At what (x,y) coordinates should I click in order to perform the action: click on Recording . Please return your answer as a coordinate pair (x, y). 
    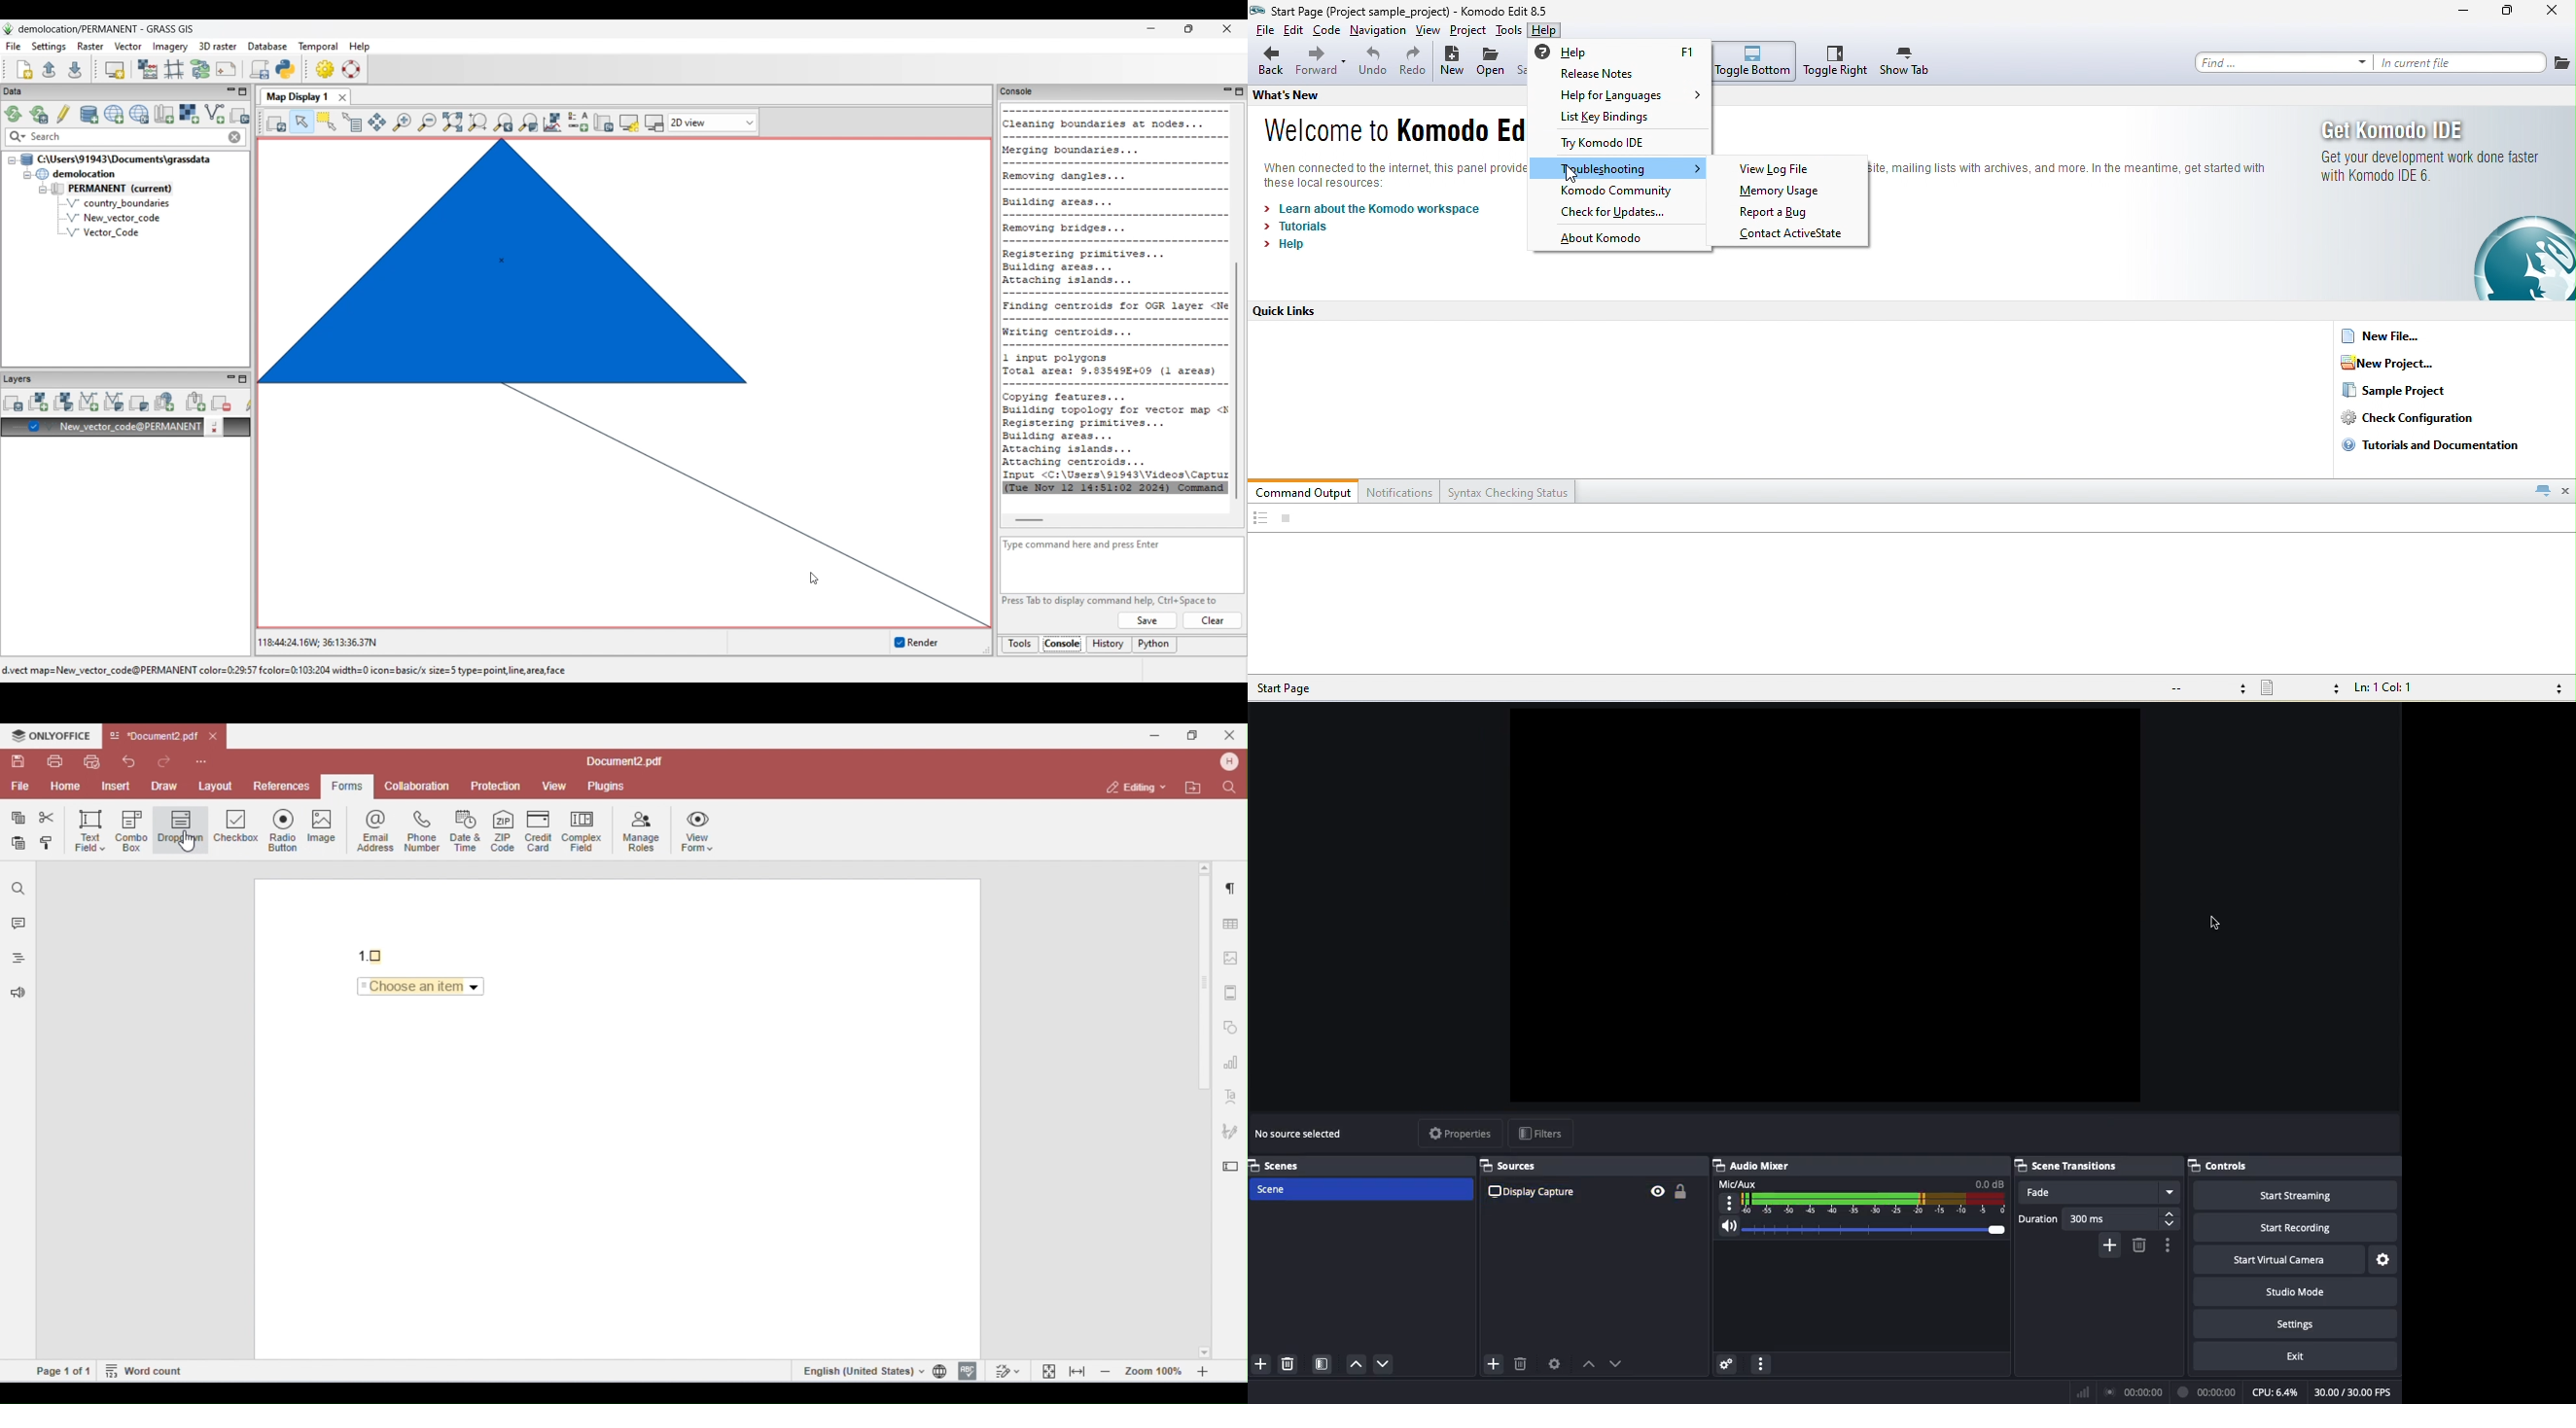
    Looking at the image, I should click on (2208, 1392).